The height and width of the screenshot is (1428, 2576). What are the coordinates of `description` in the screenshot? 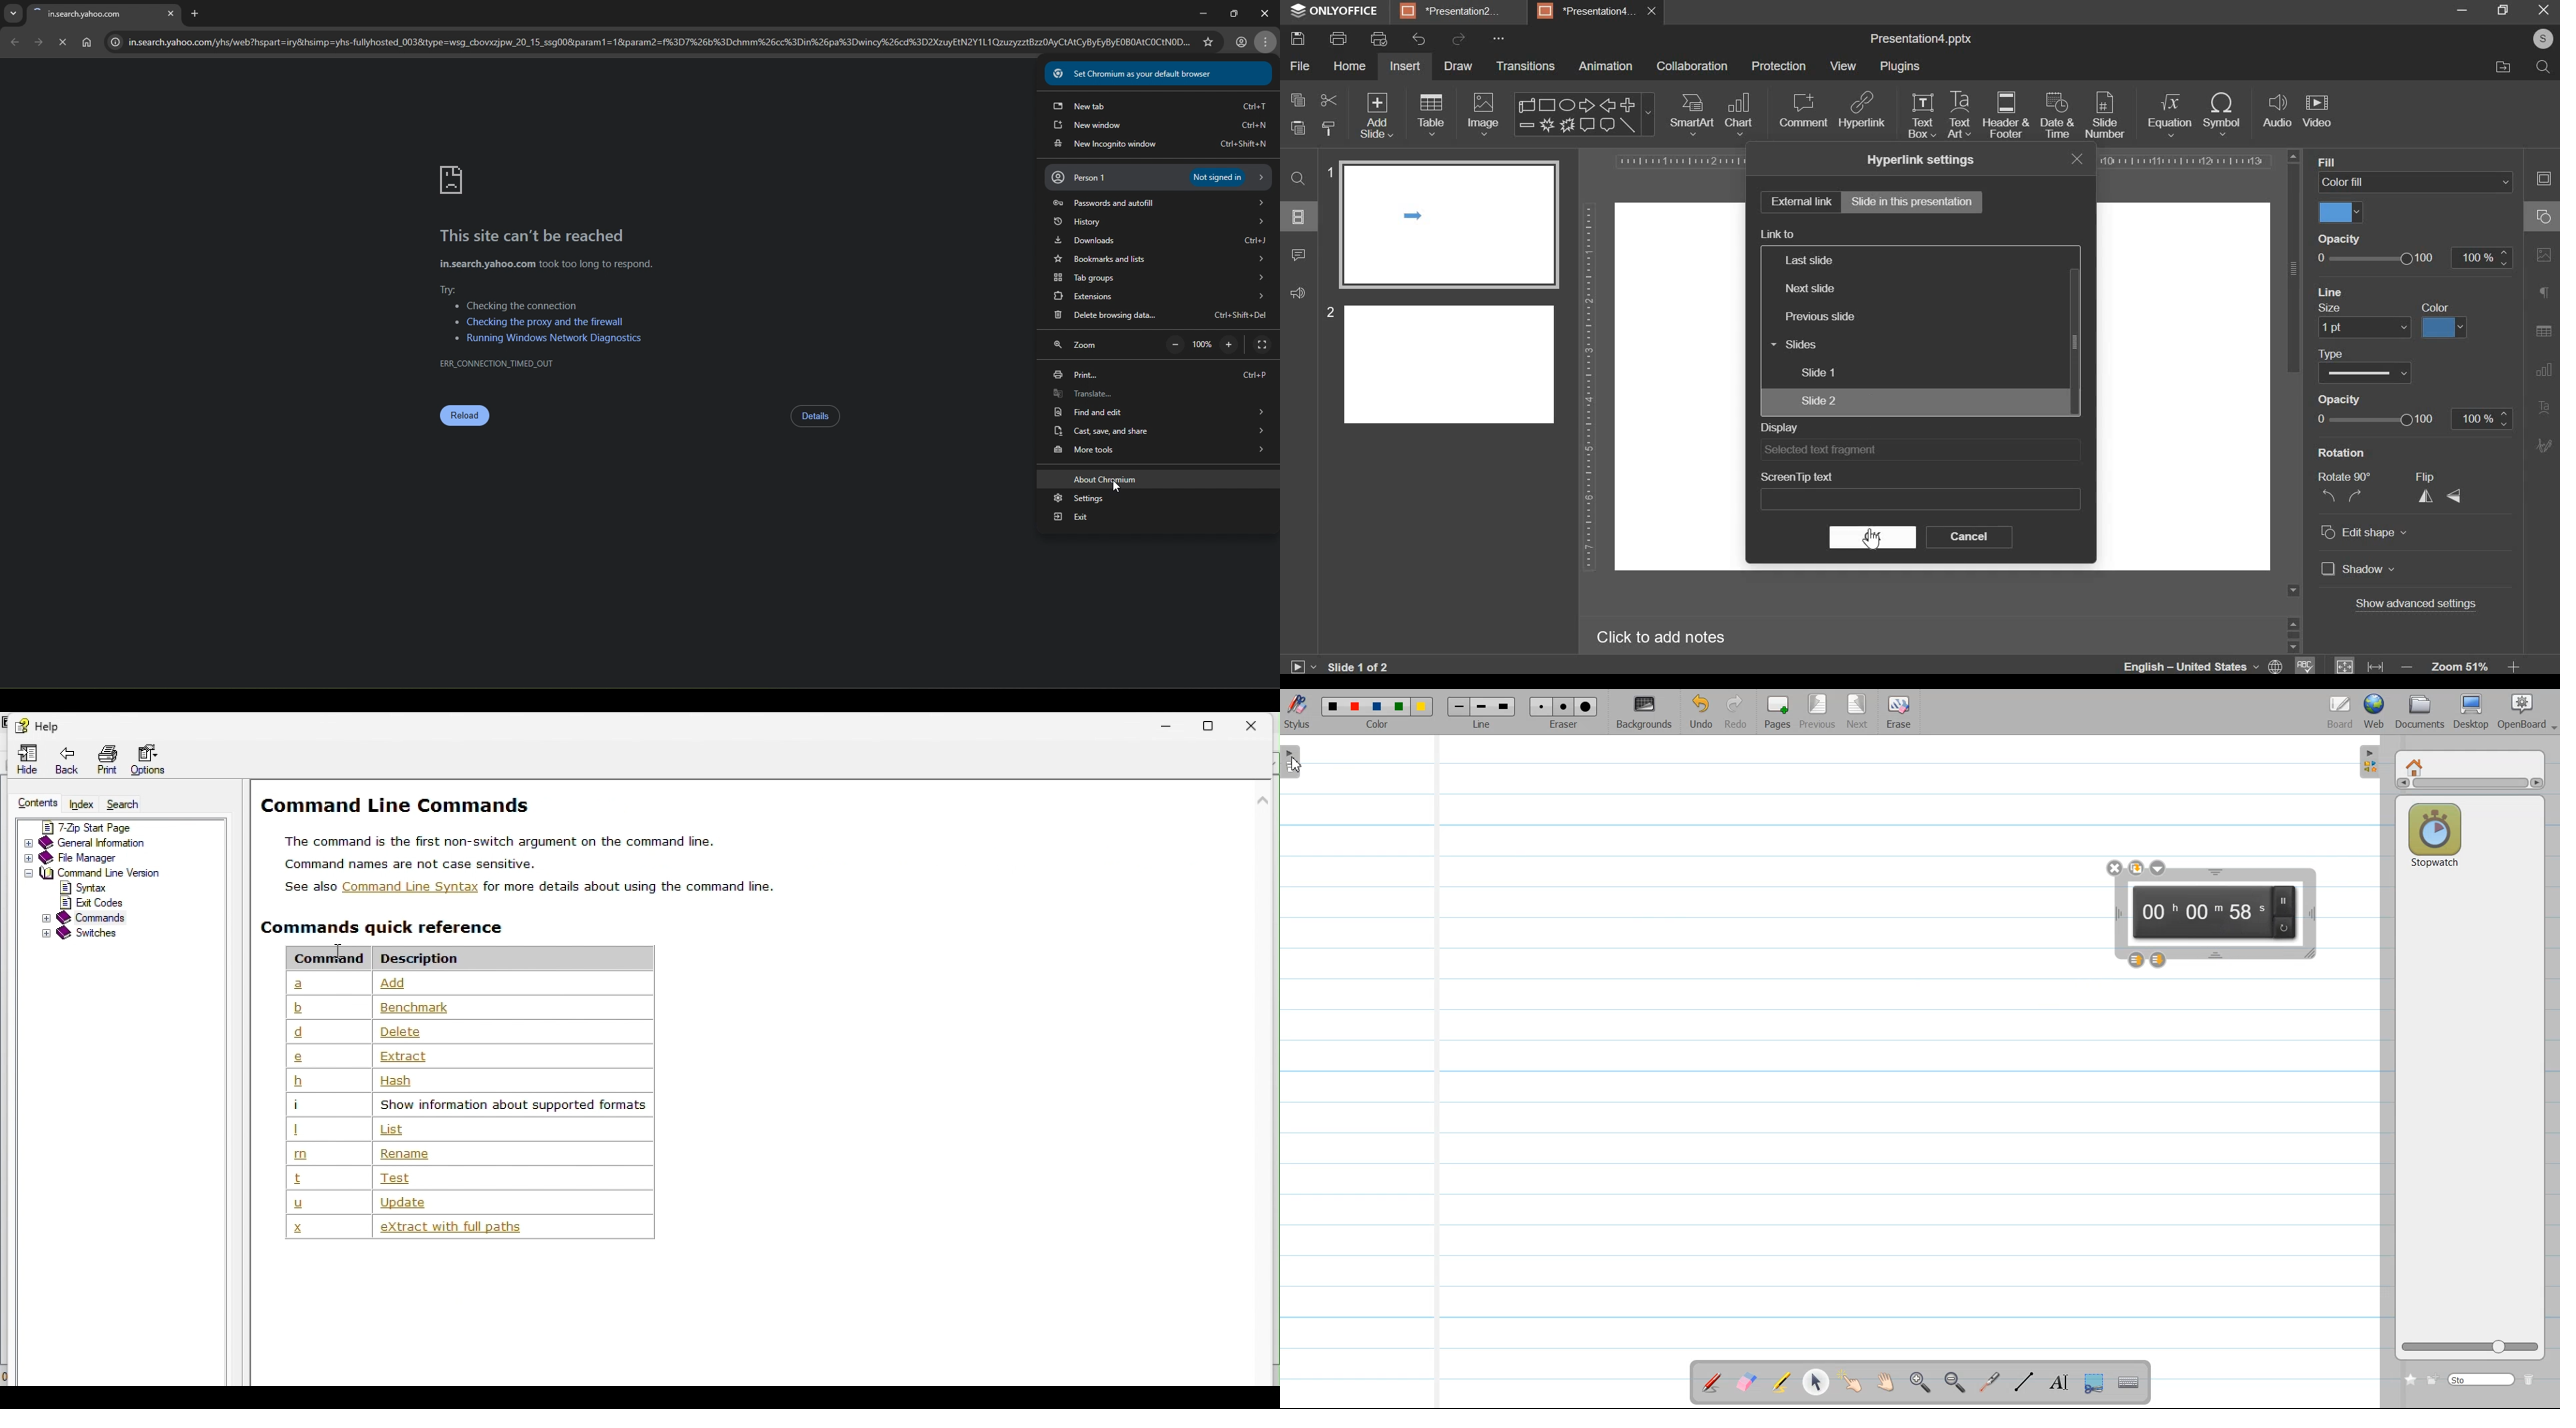 It's located at (485, 1228).